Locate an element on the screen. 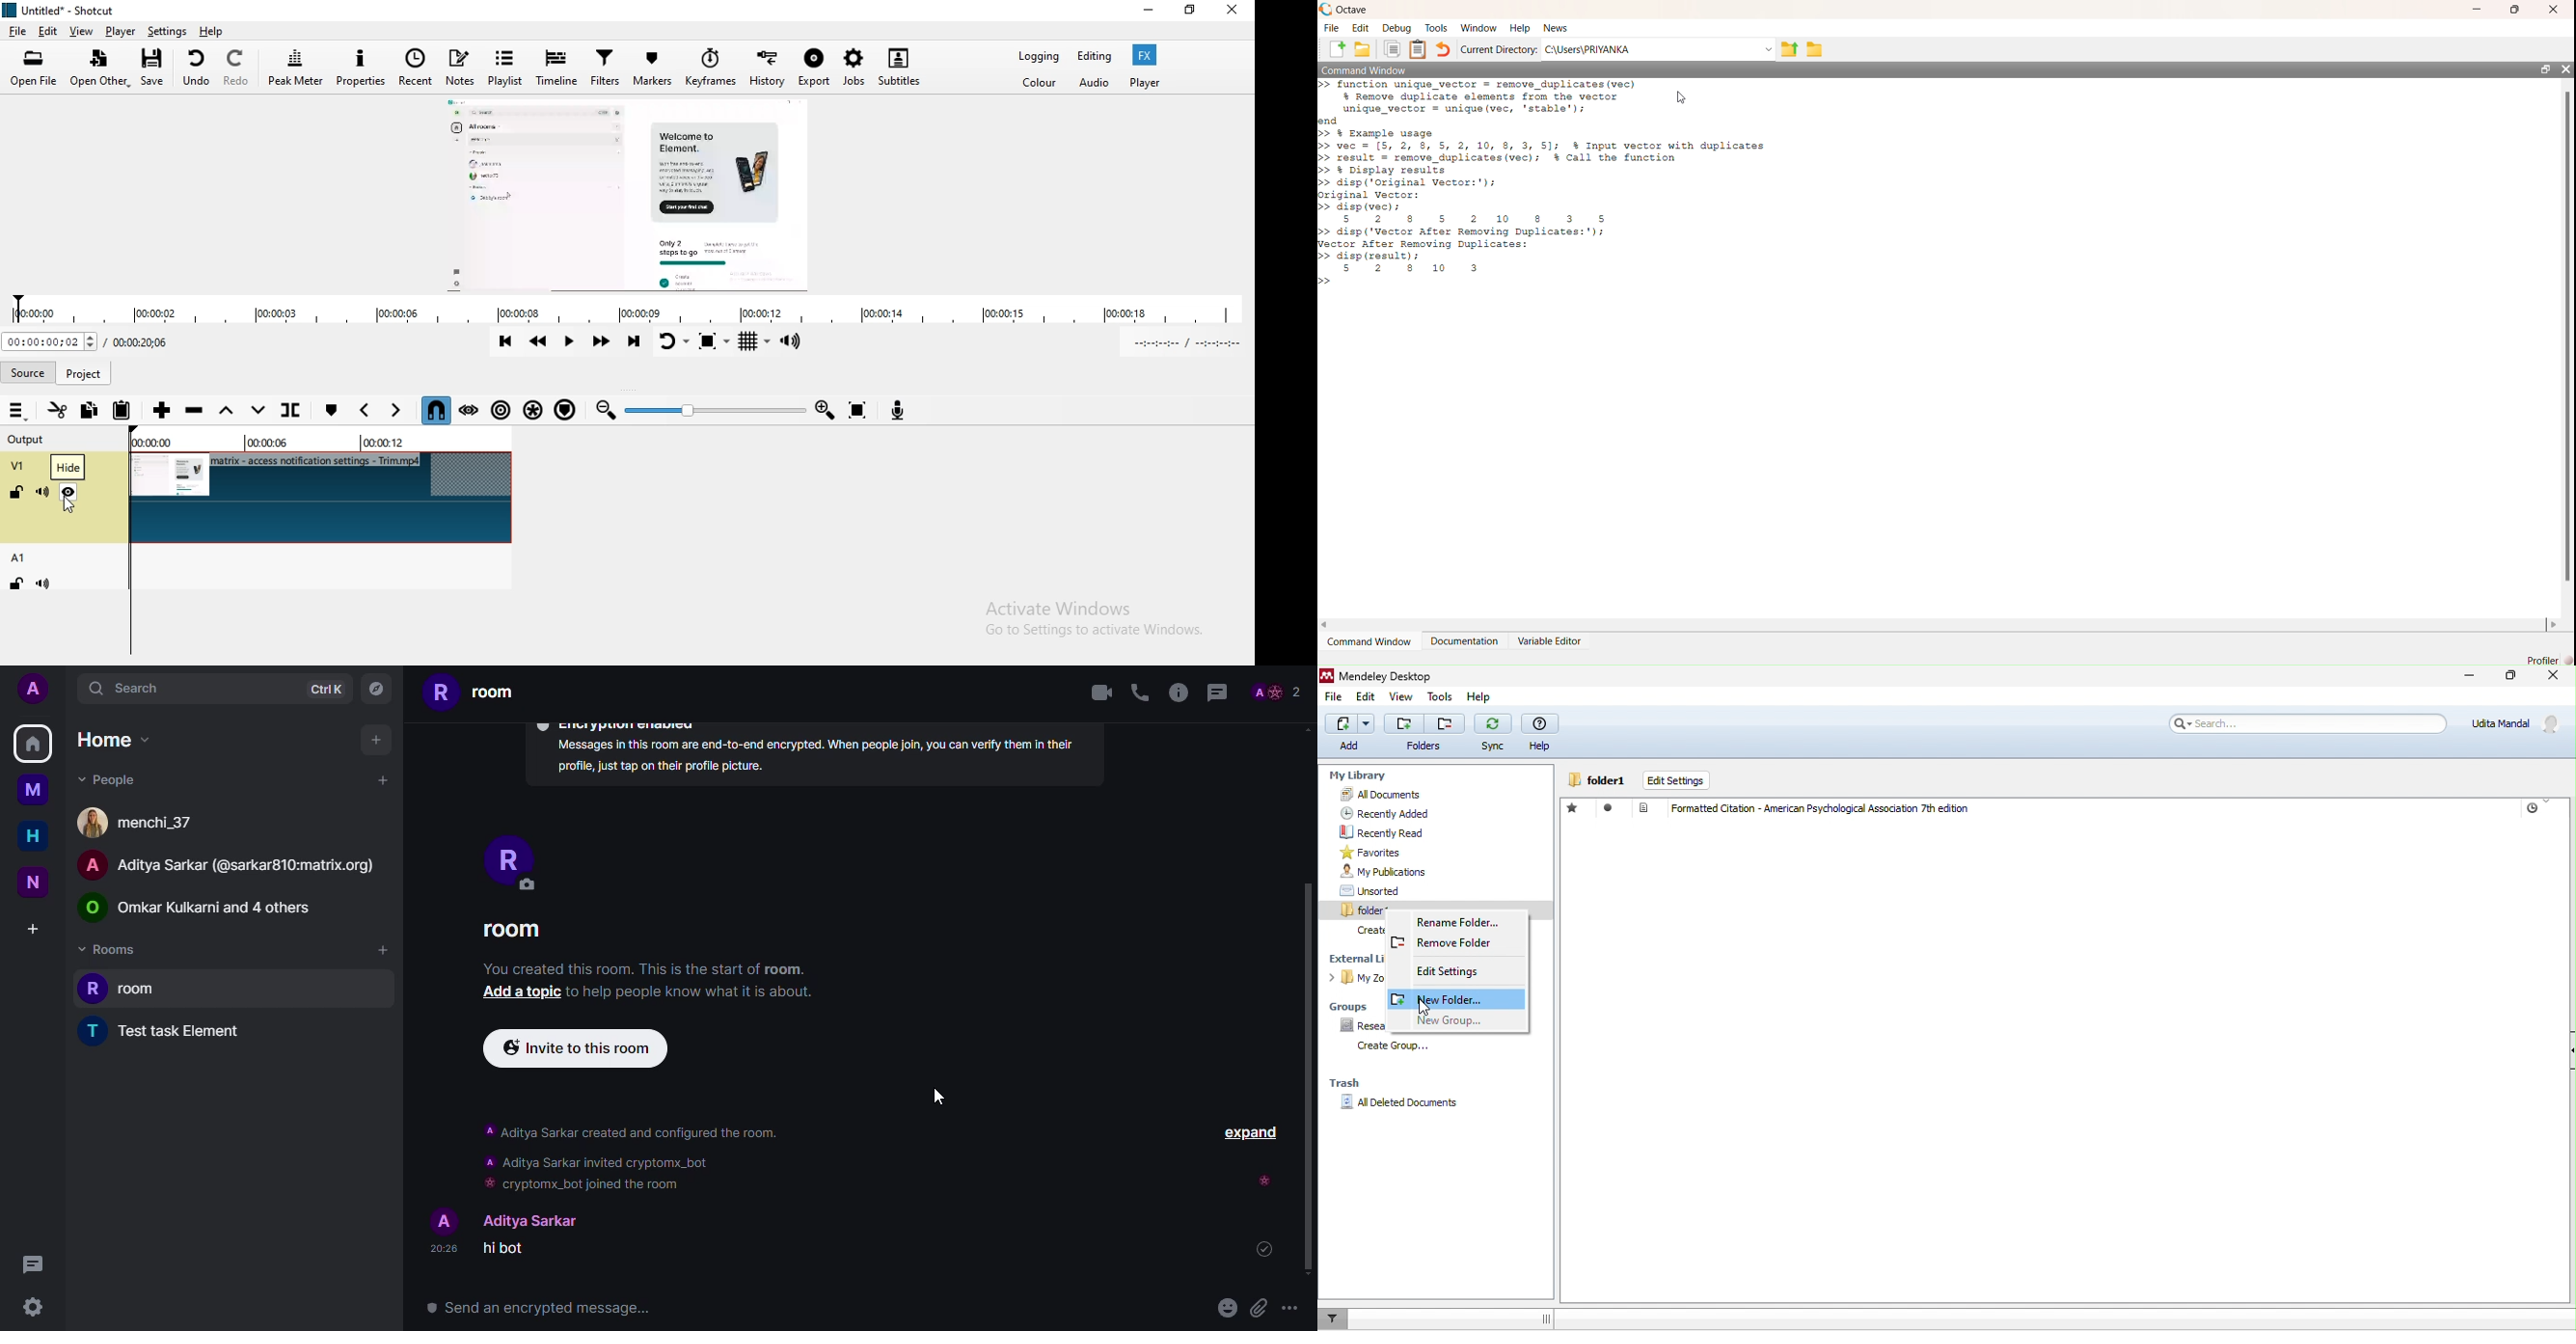 Image resolution: width=2576 pixels, height=1344 pixels. help is located at coordinates (1540, 733).